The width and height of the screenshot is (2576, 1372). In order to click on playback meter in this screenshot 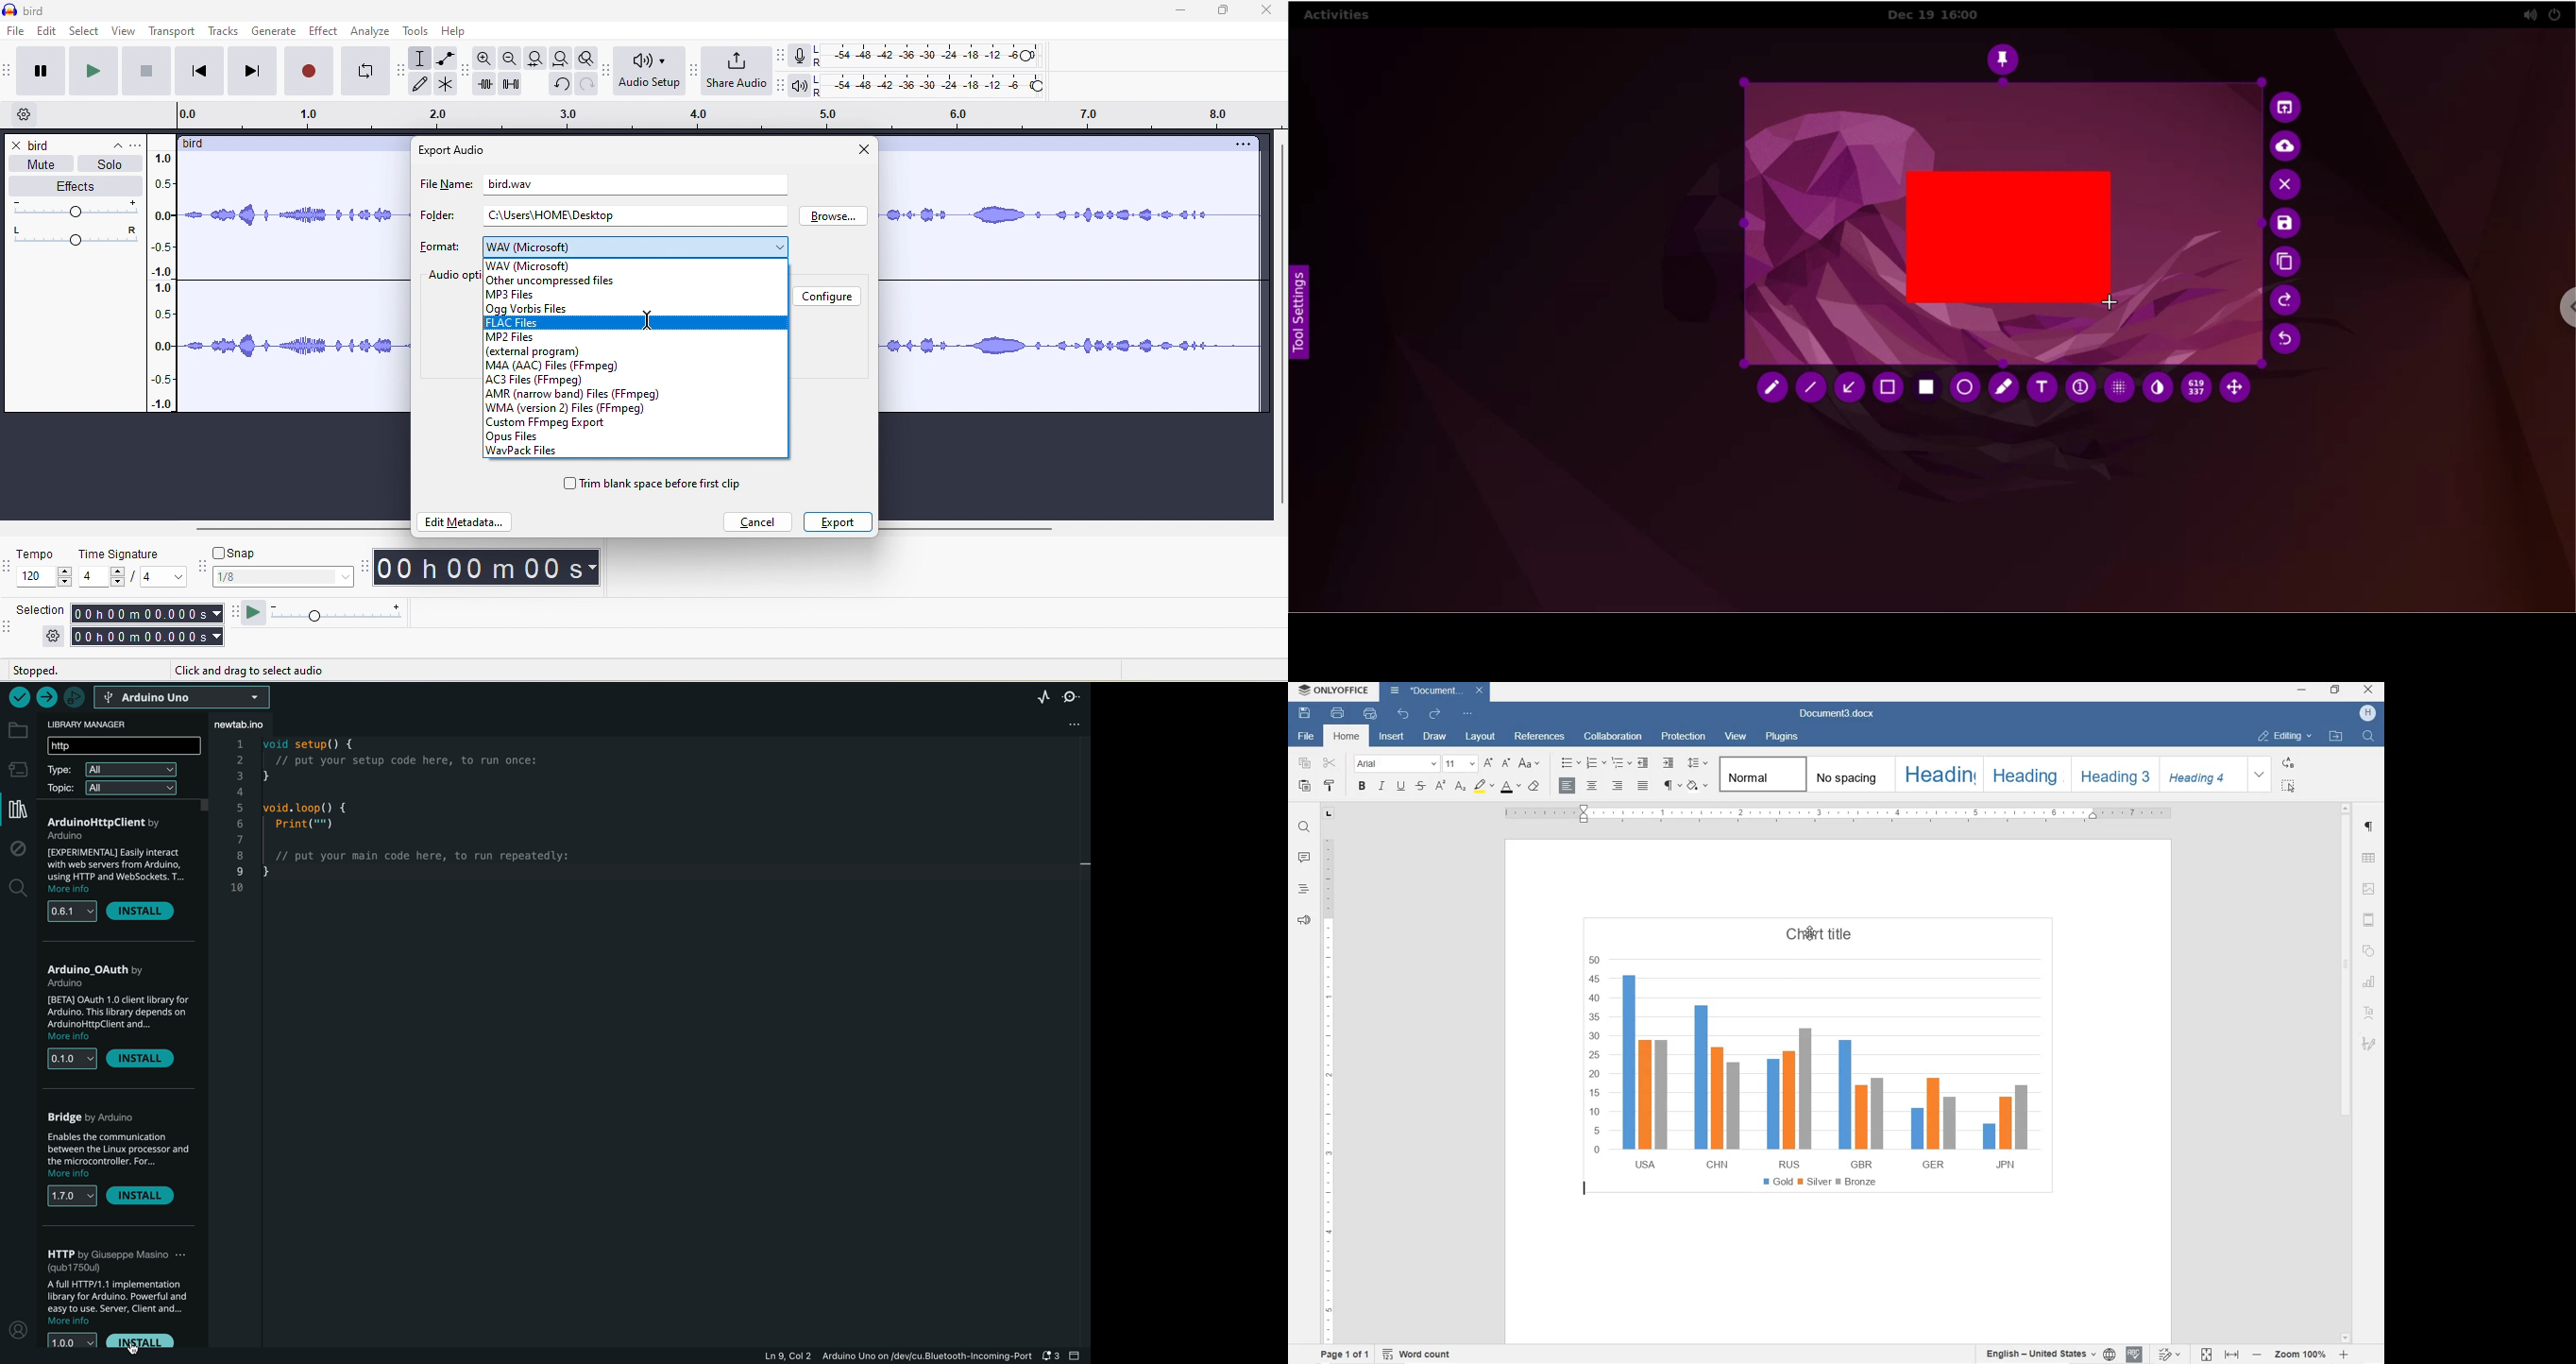, I will do `click(800, 87)`.